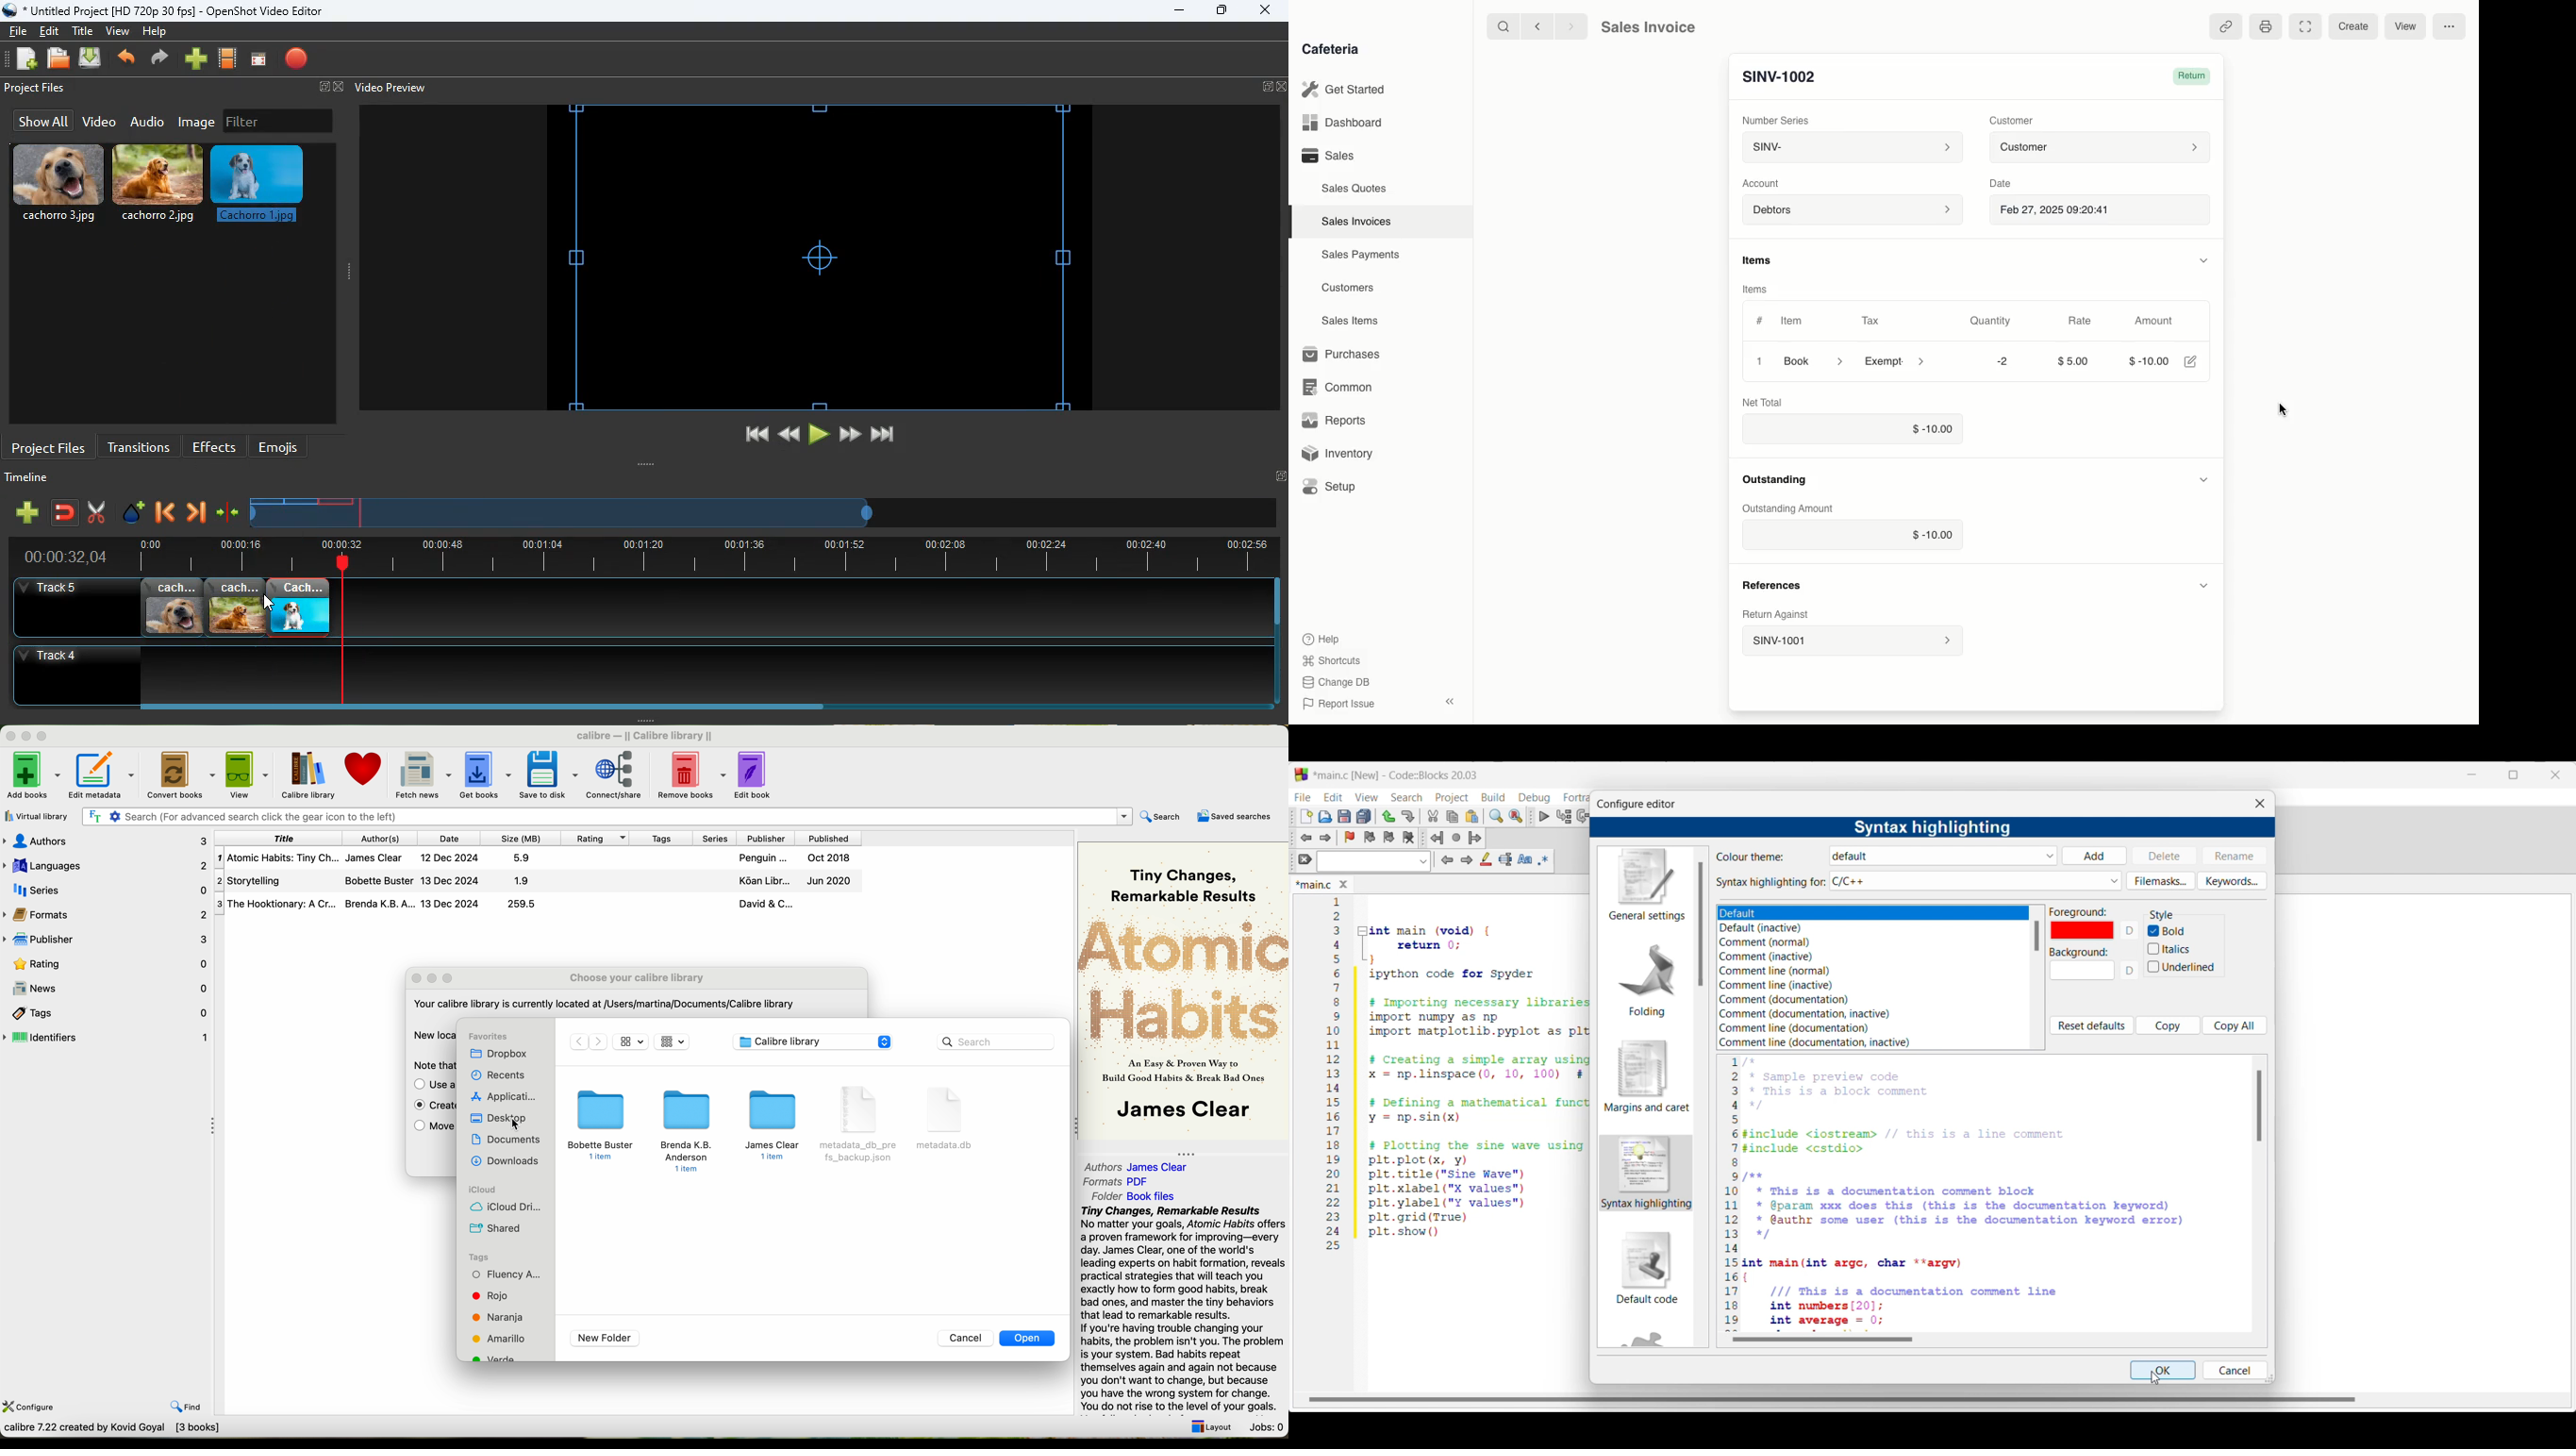  What do you see at coordinates (247, 775) in the screenshot?
I see `view` at bounding box center [247, 775].